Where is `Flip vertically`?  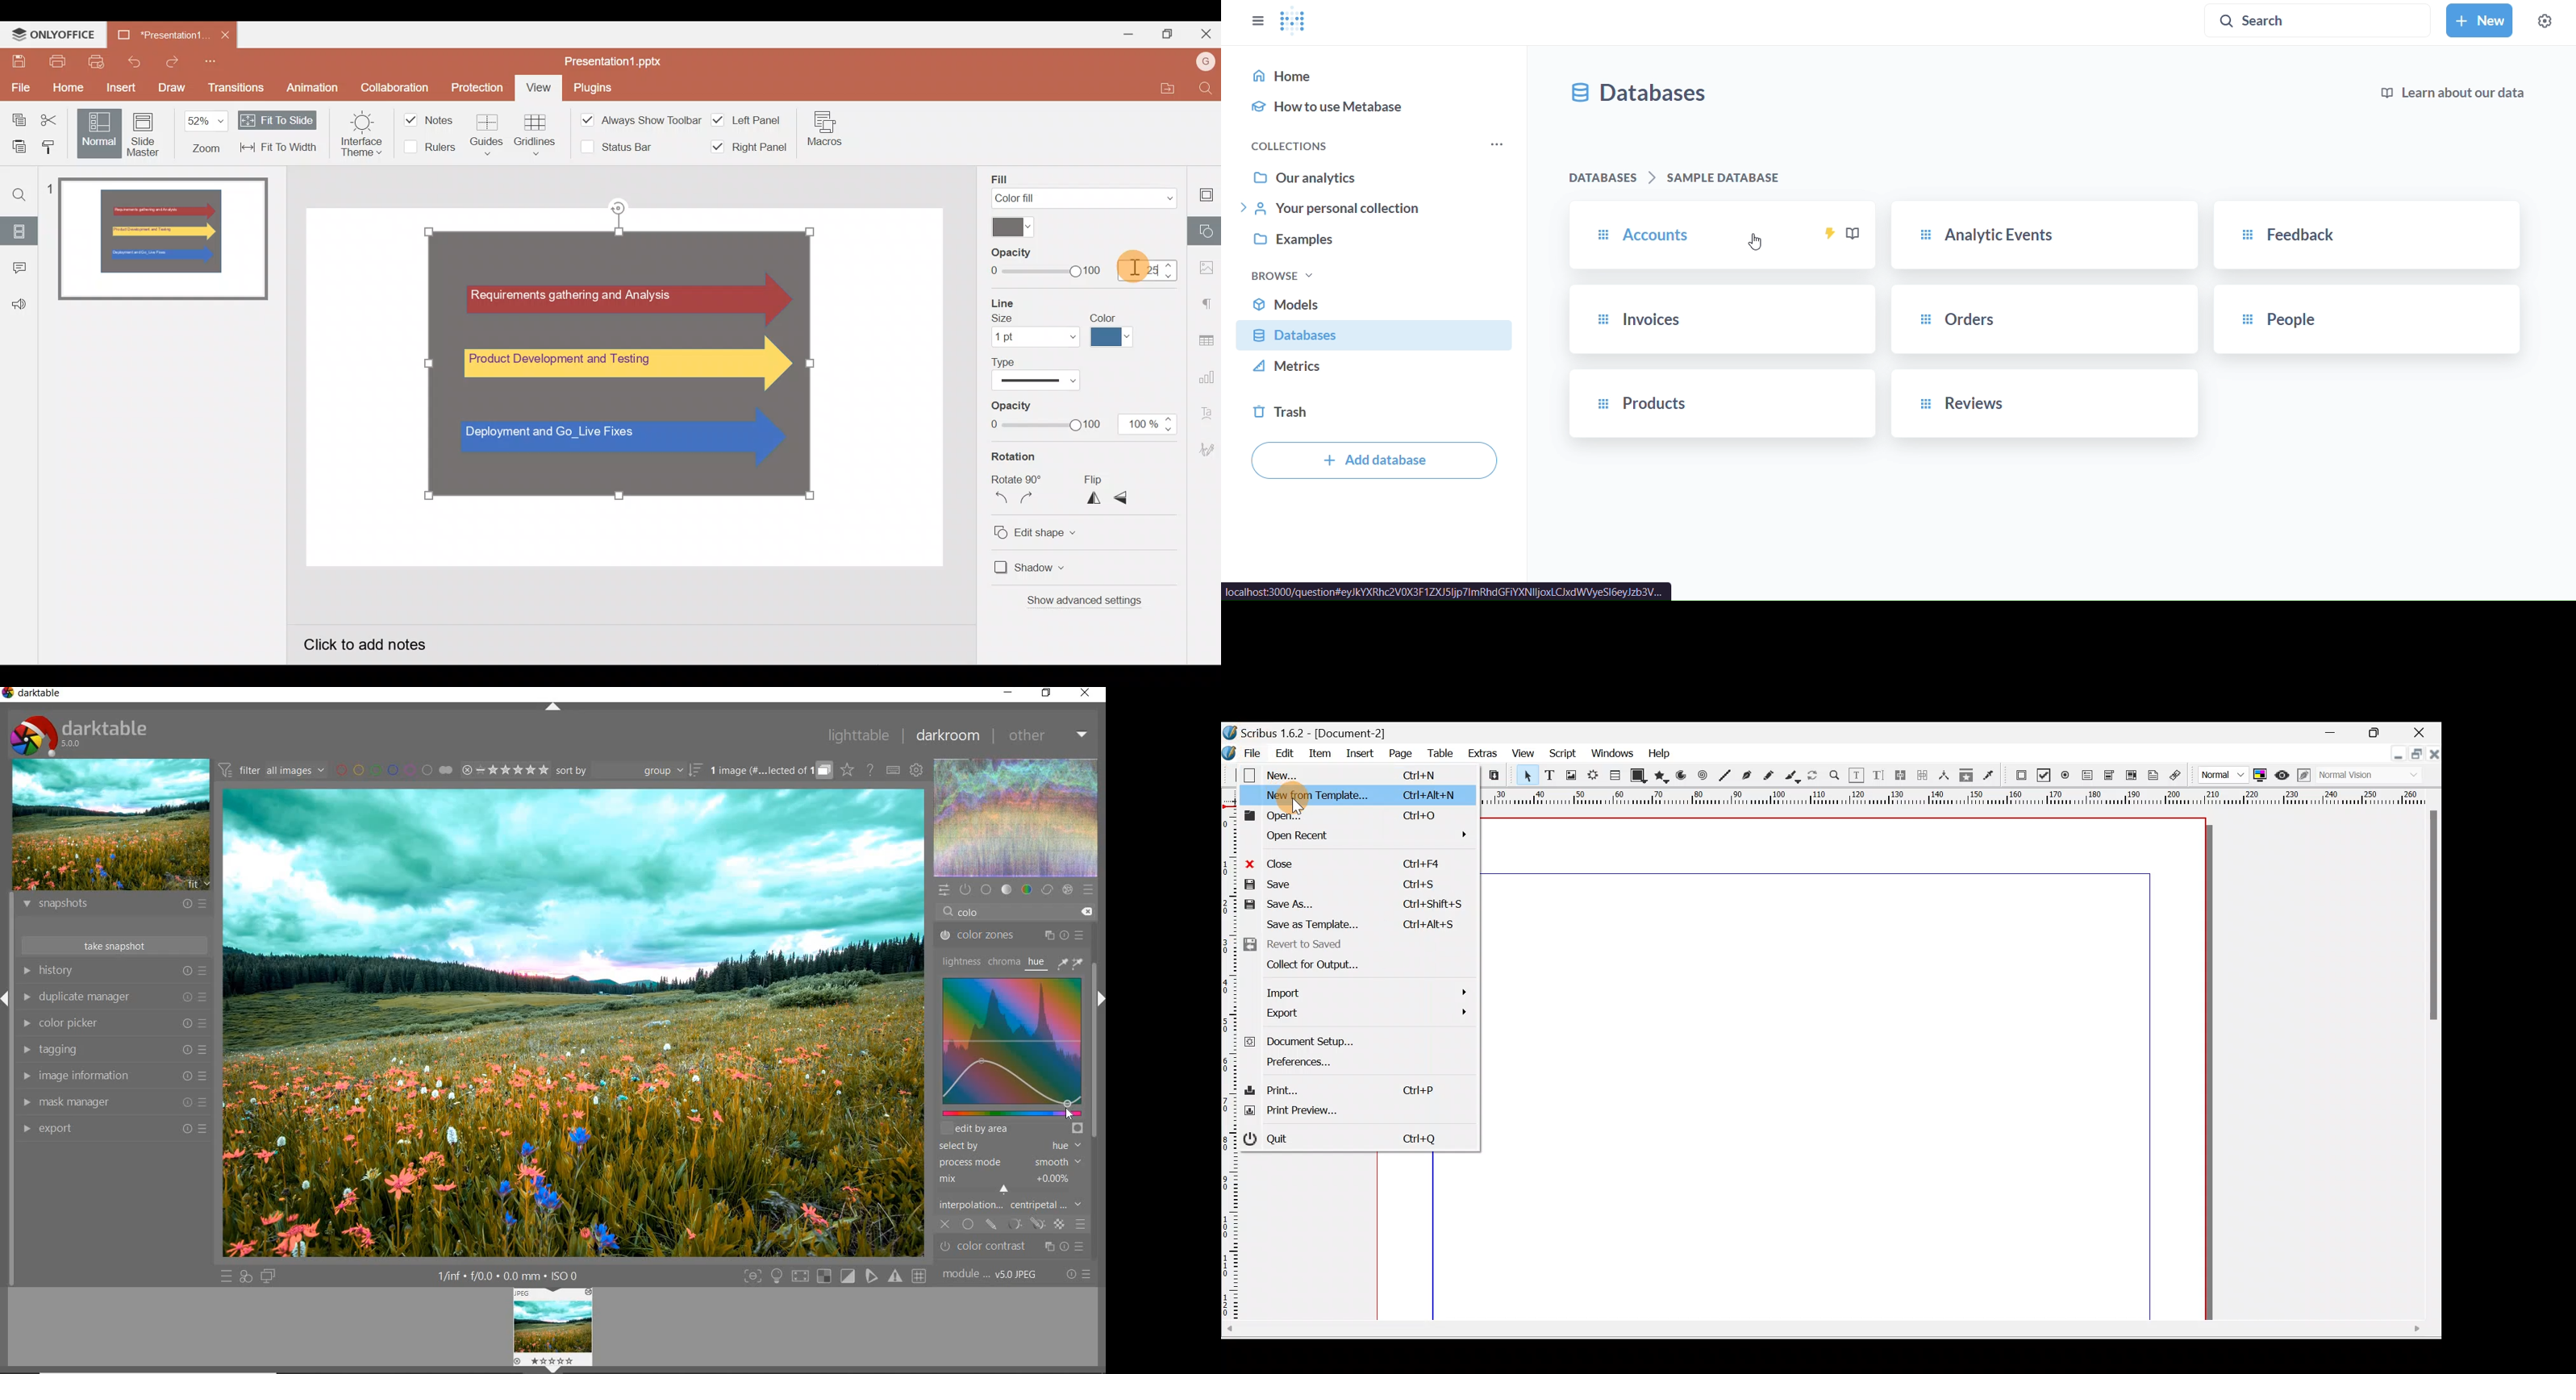
Flip vertically is located at coordinates (1126, 497).